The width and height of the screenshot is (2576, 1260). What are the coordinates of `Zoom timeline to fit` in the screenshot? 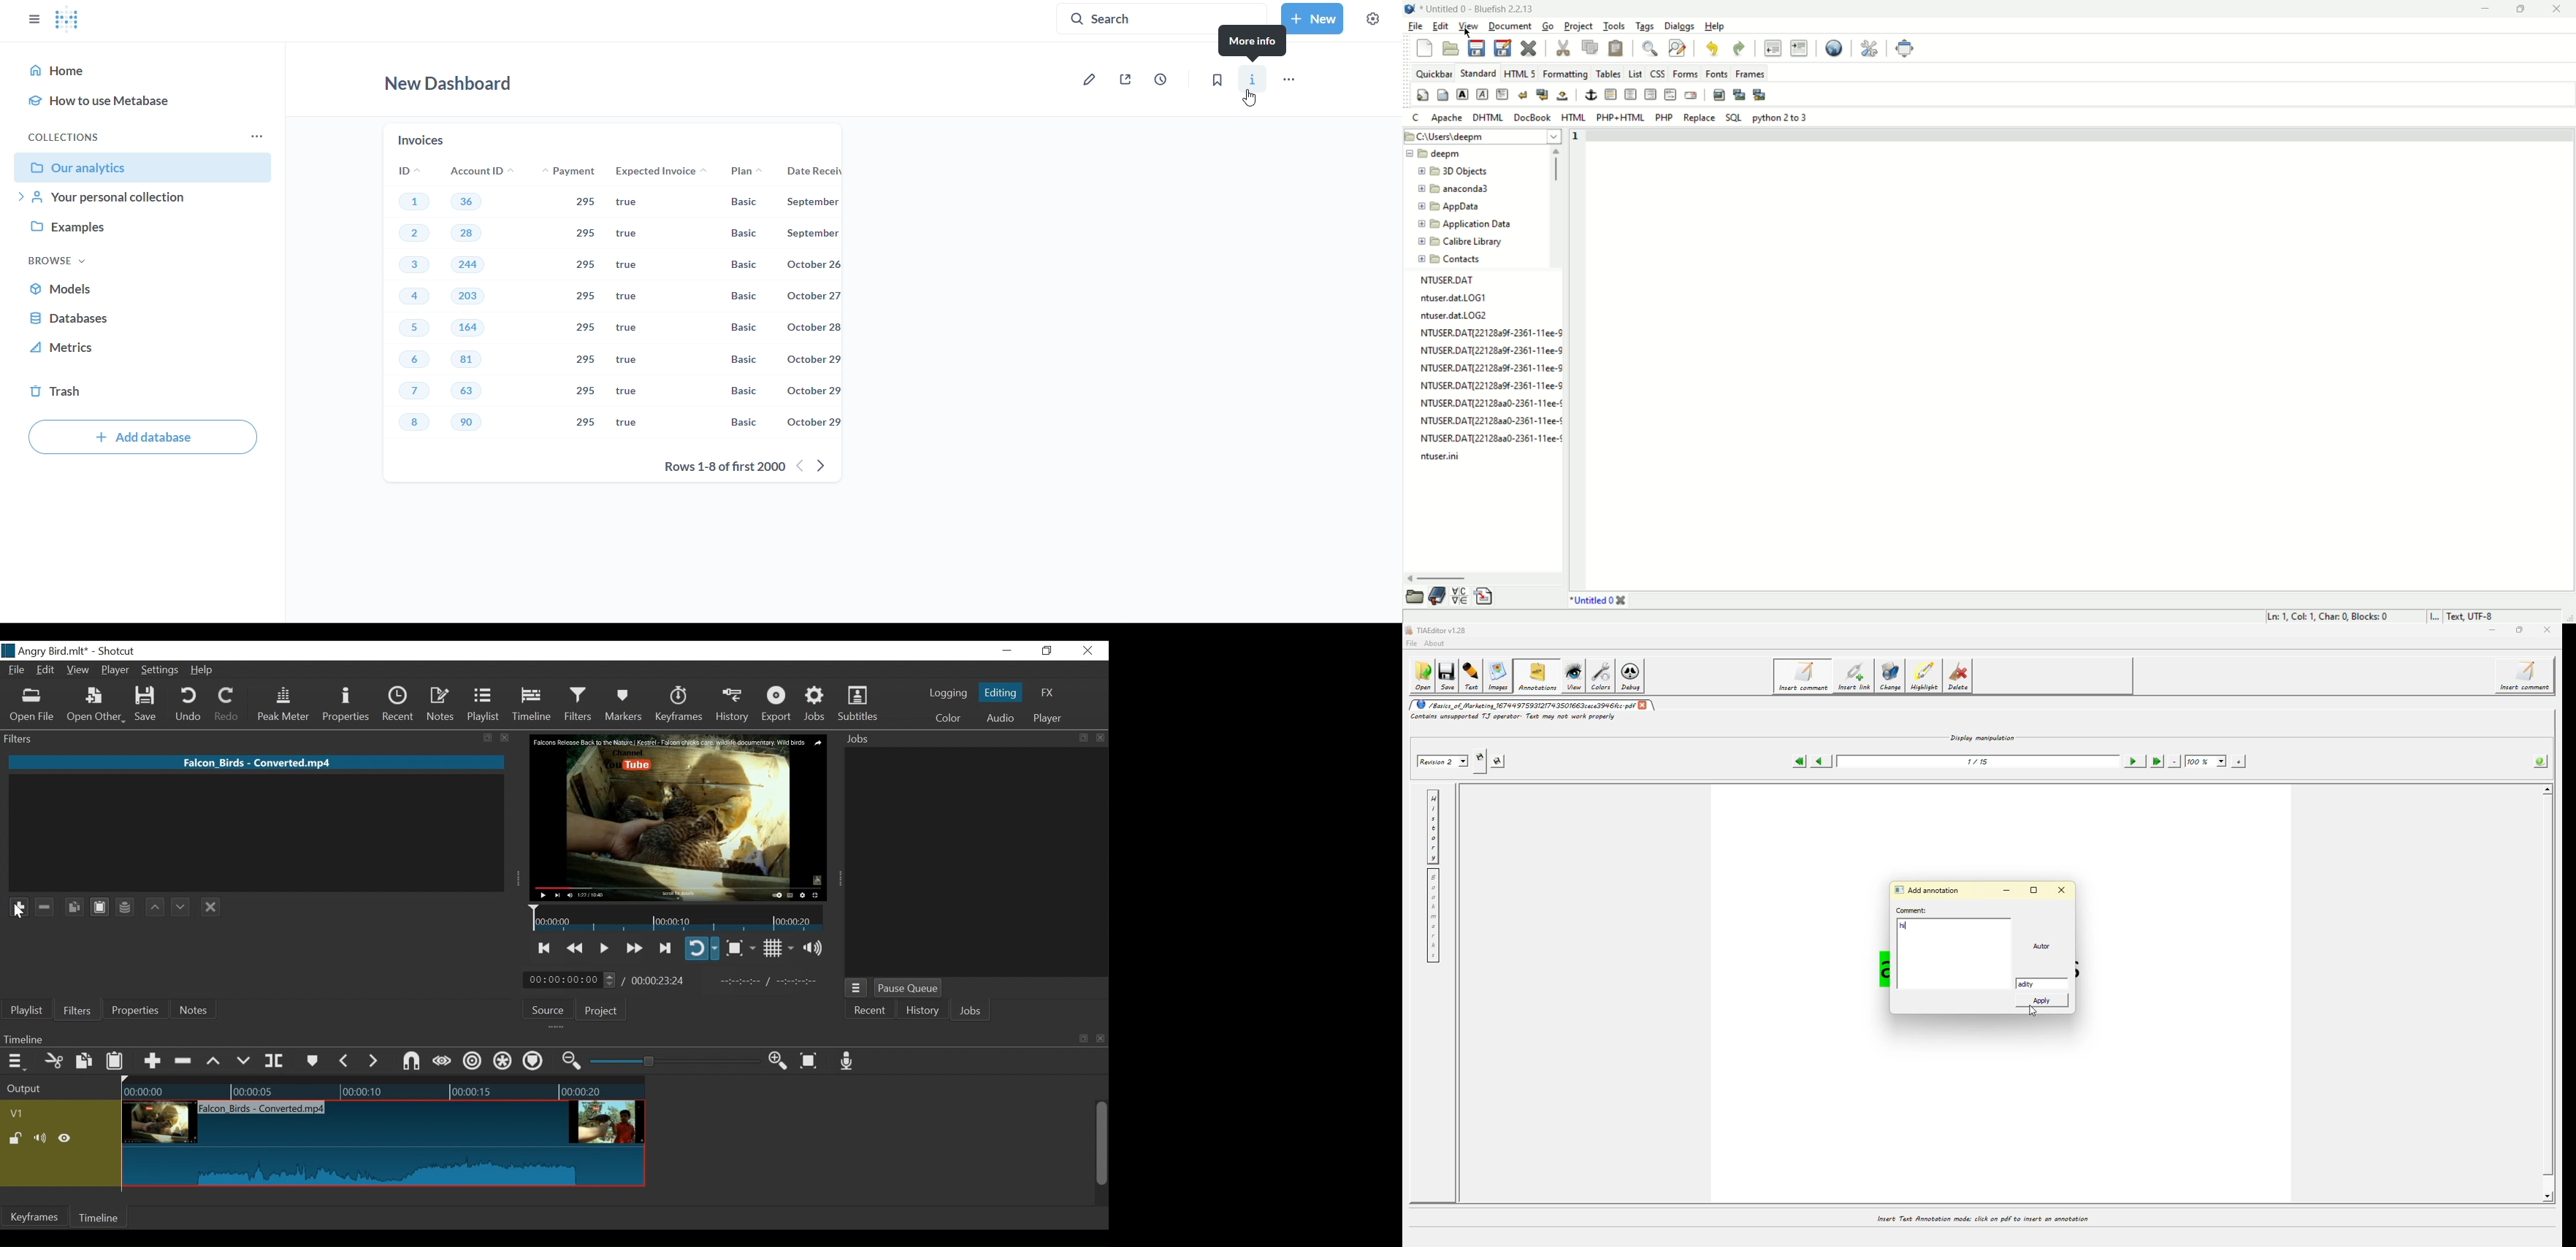 It's located at (813, 1060).